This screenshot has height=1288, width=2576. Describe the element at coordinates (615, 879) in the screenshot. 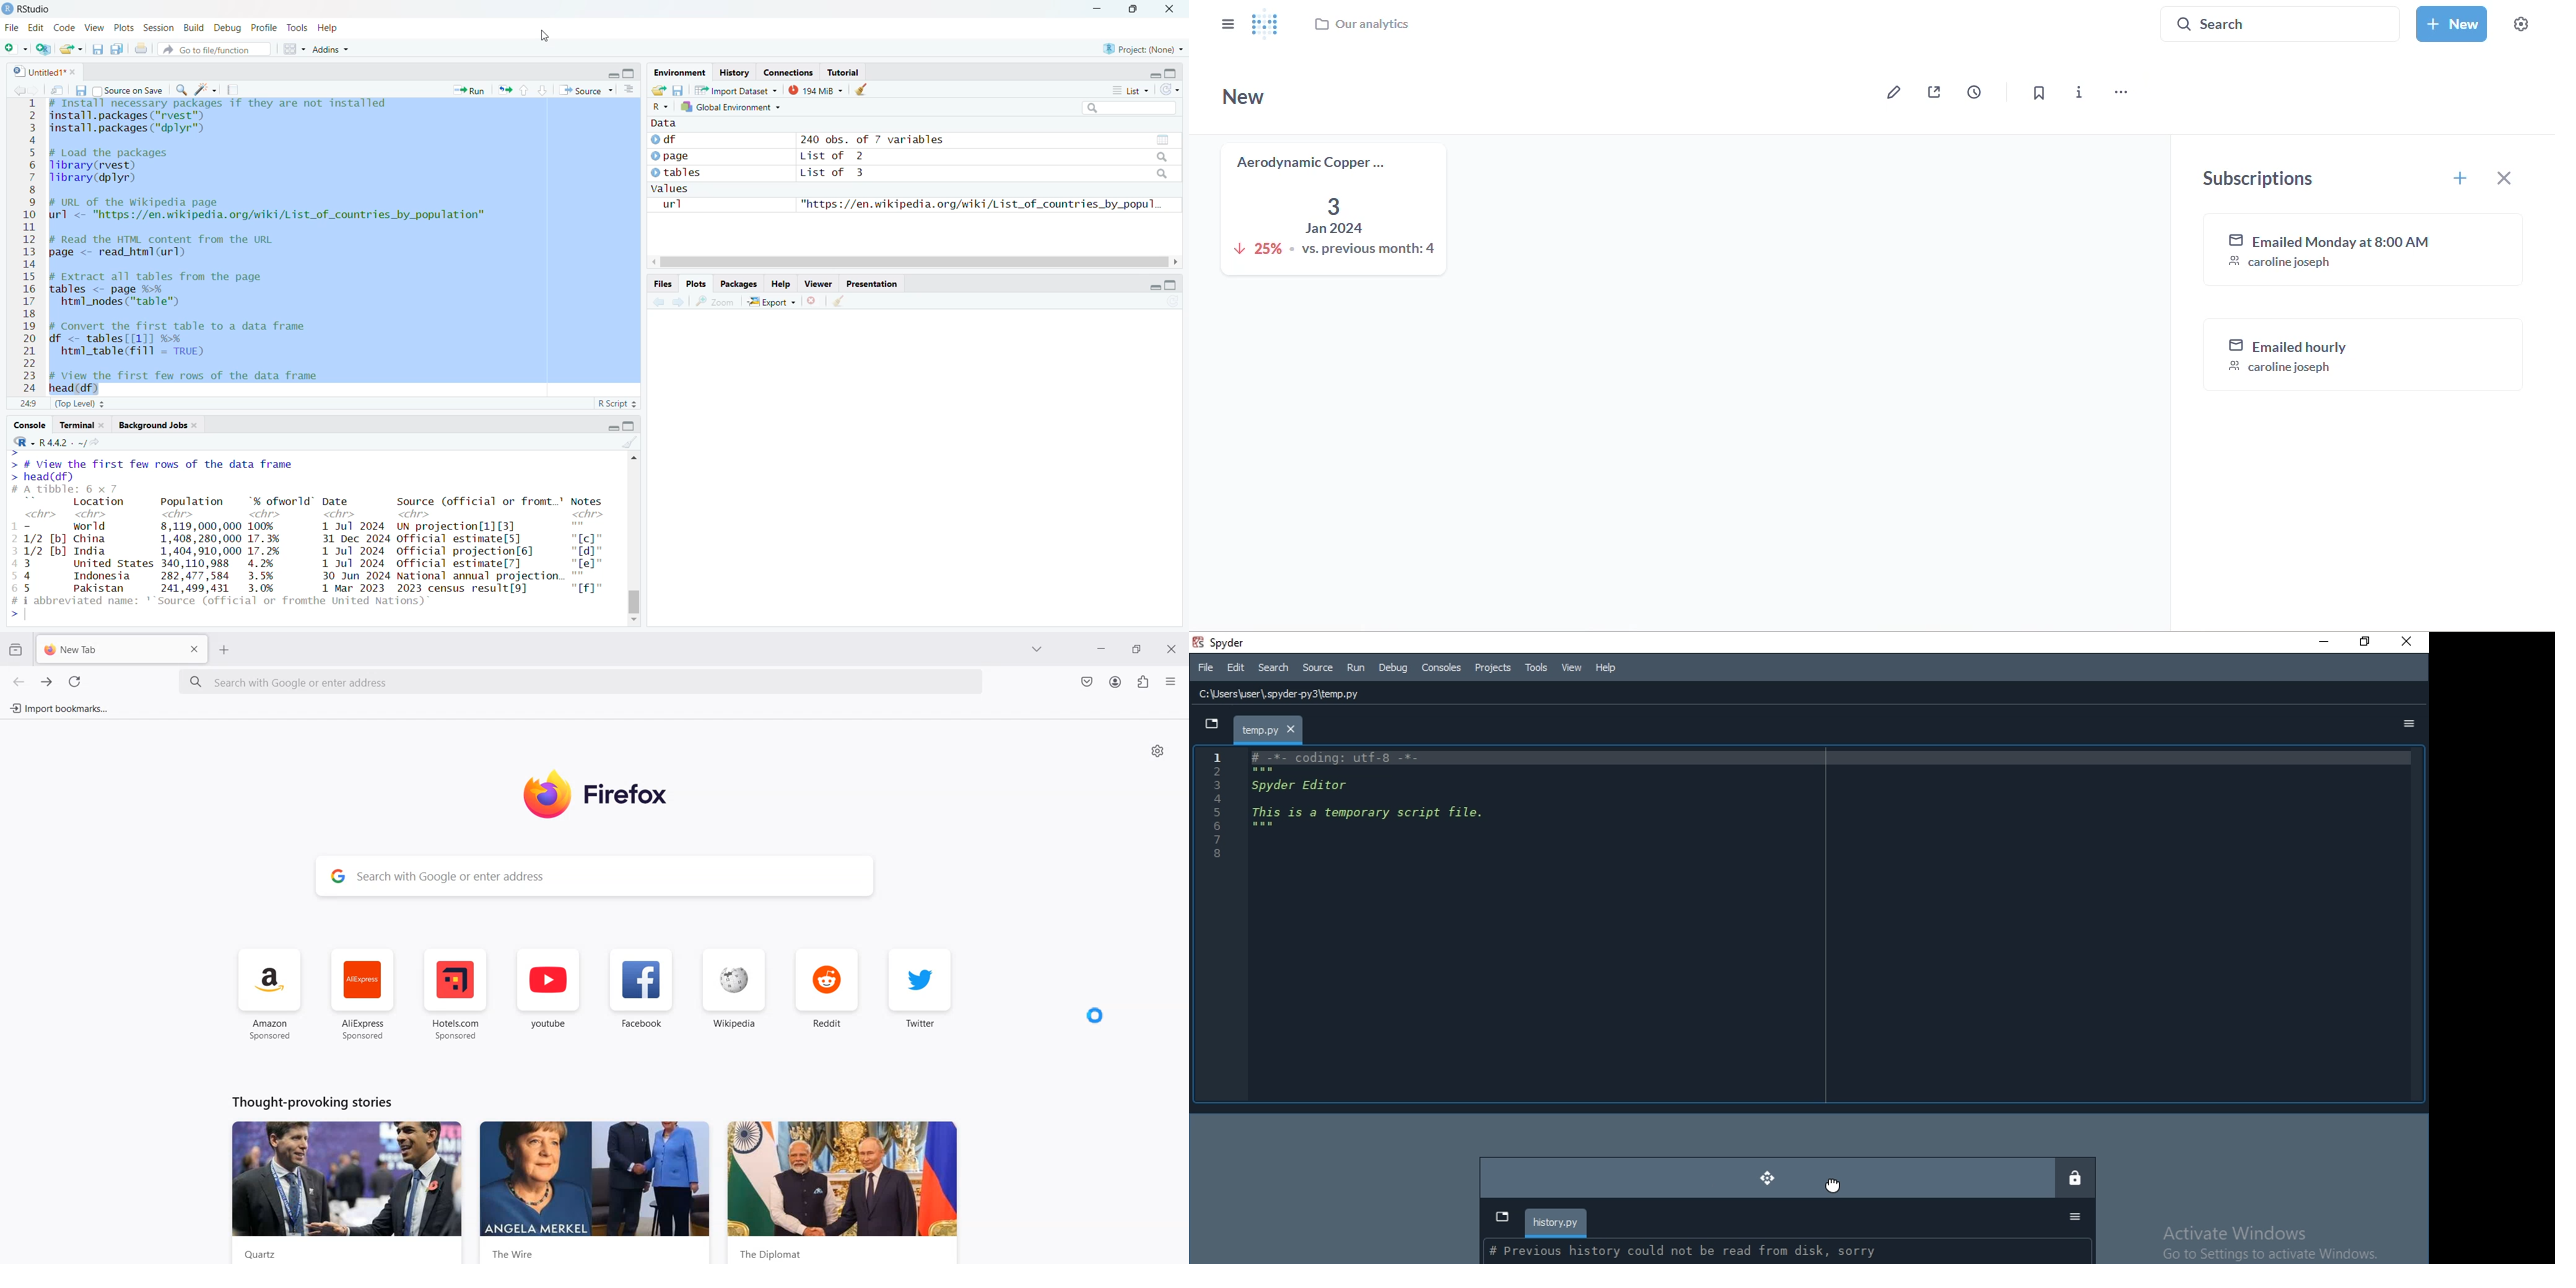

I see `Search Bar` at that location.